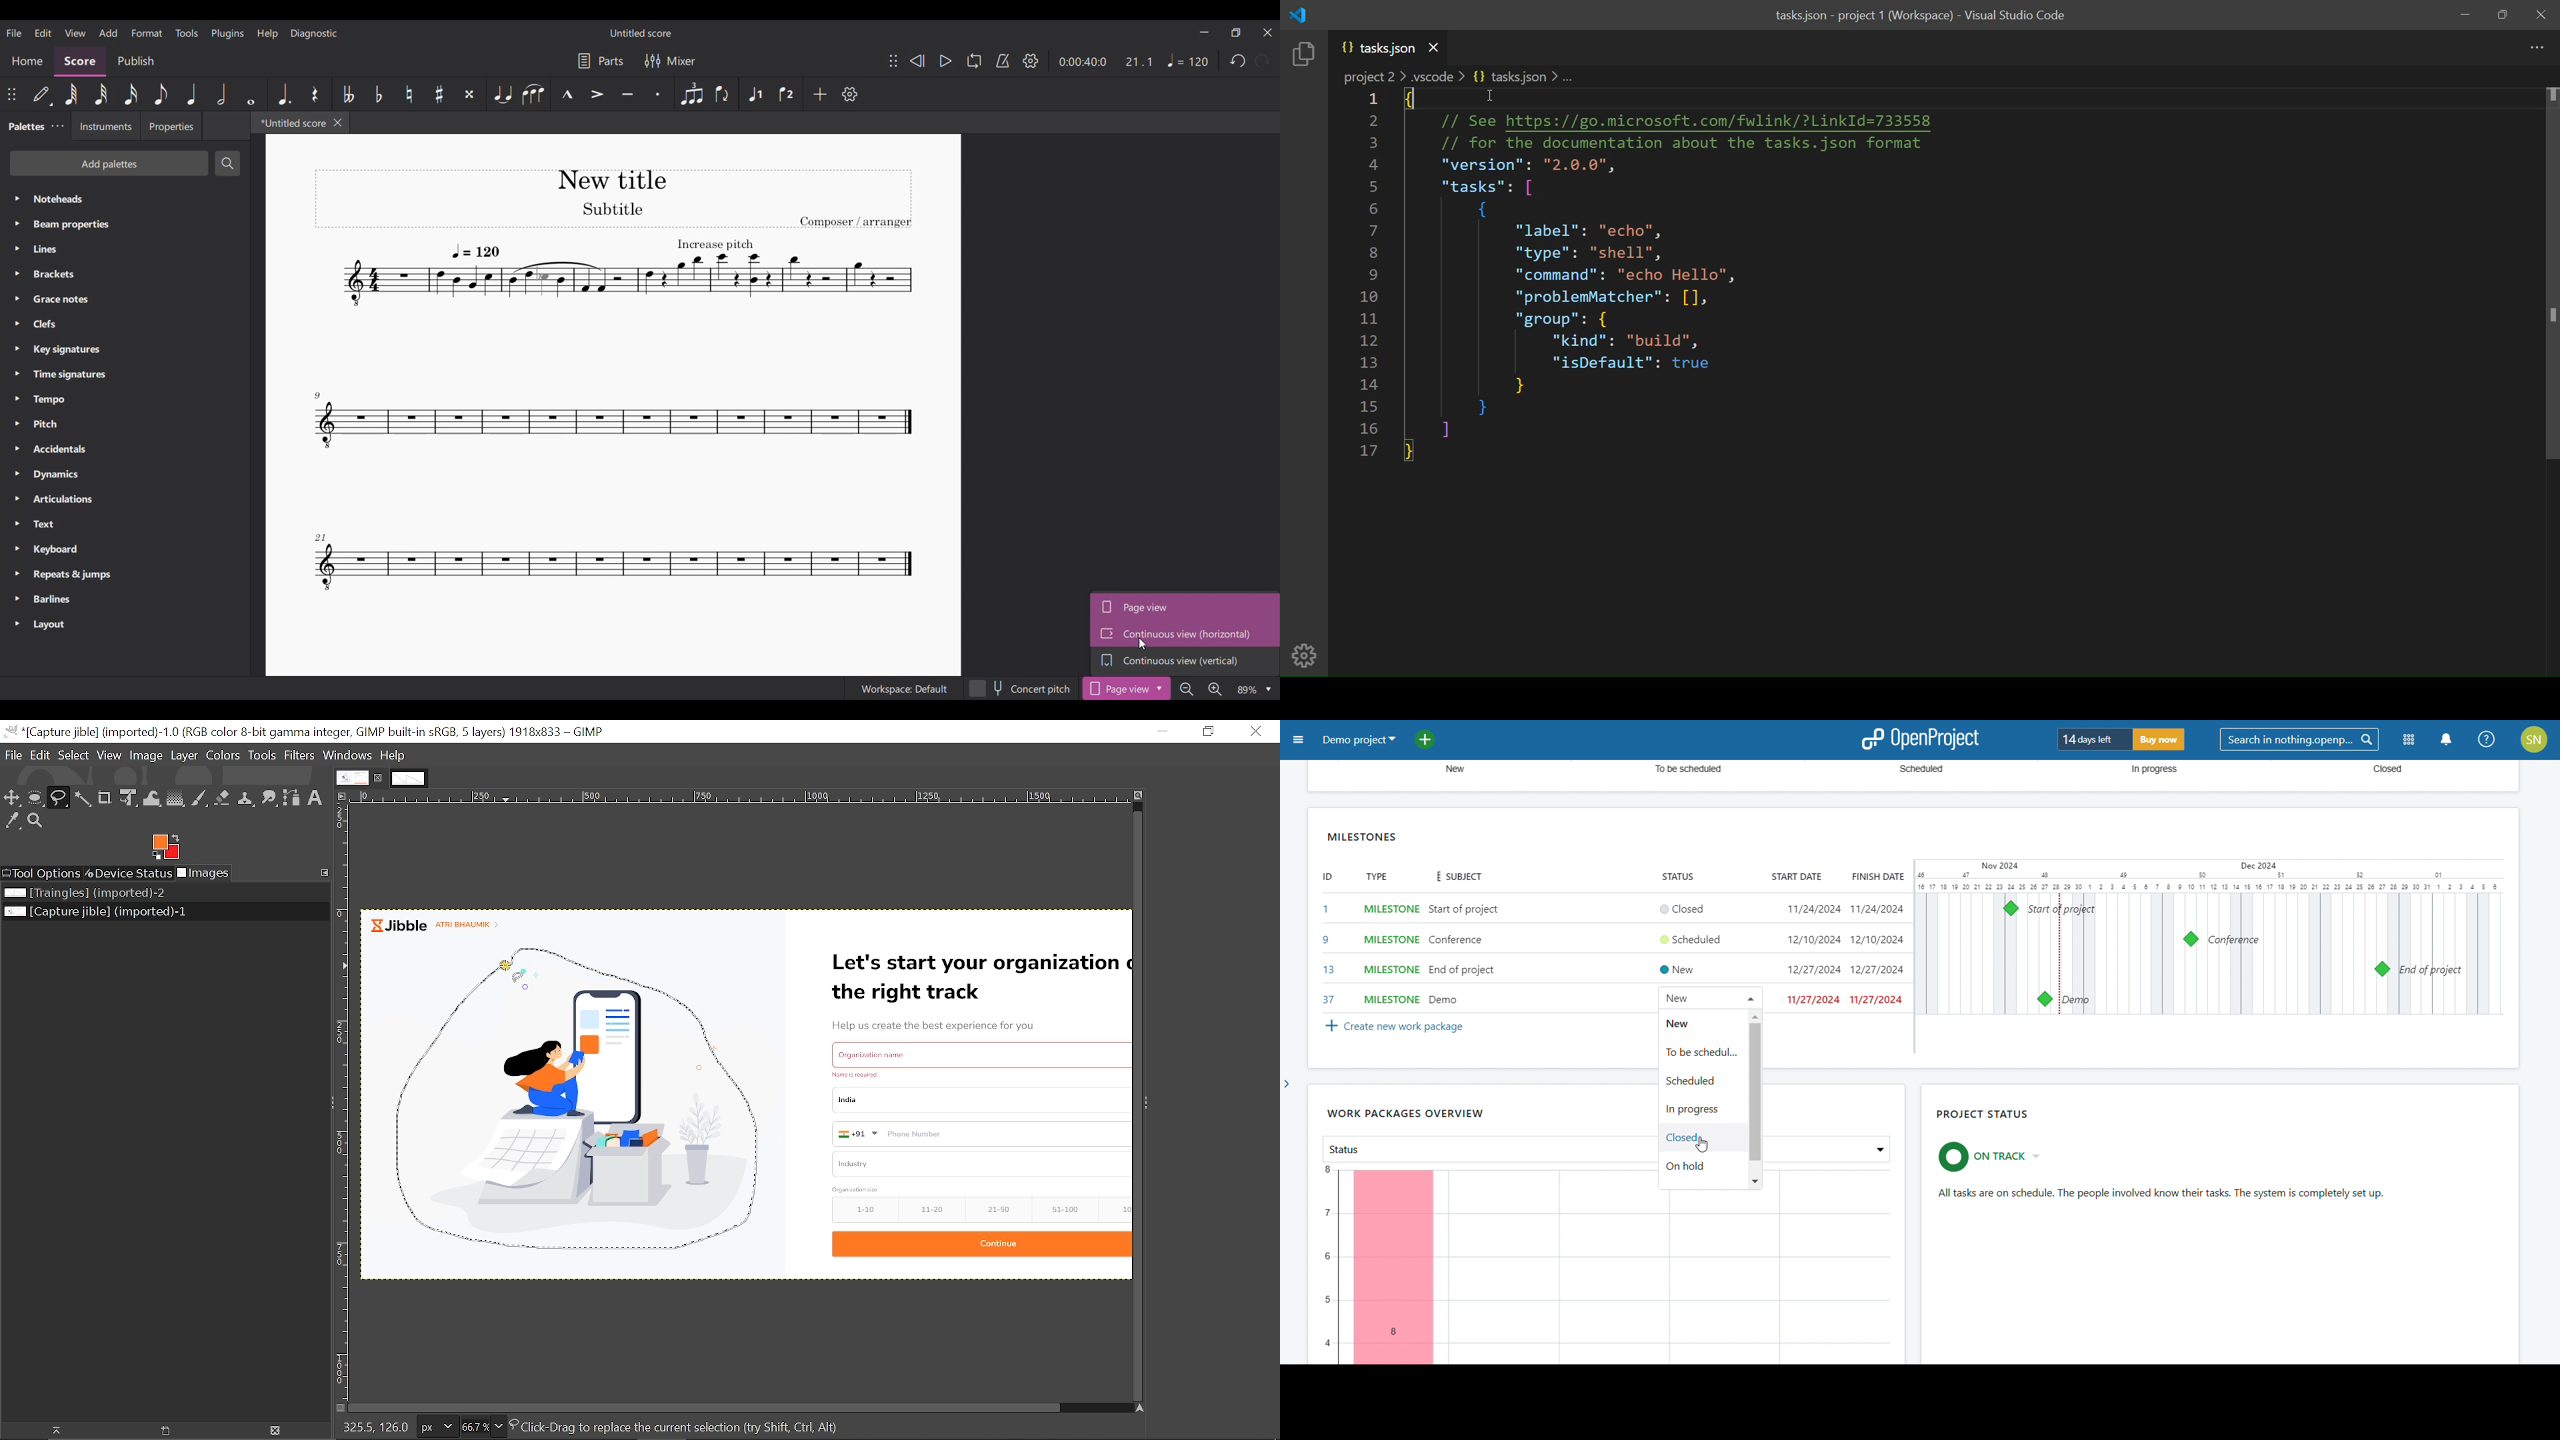 The width and height of the screenshot is (2576, 1456). I want to click on Publish section, so click(135, 61).